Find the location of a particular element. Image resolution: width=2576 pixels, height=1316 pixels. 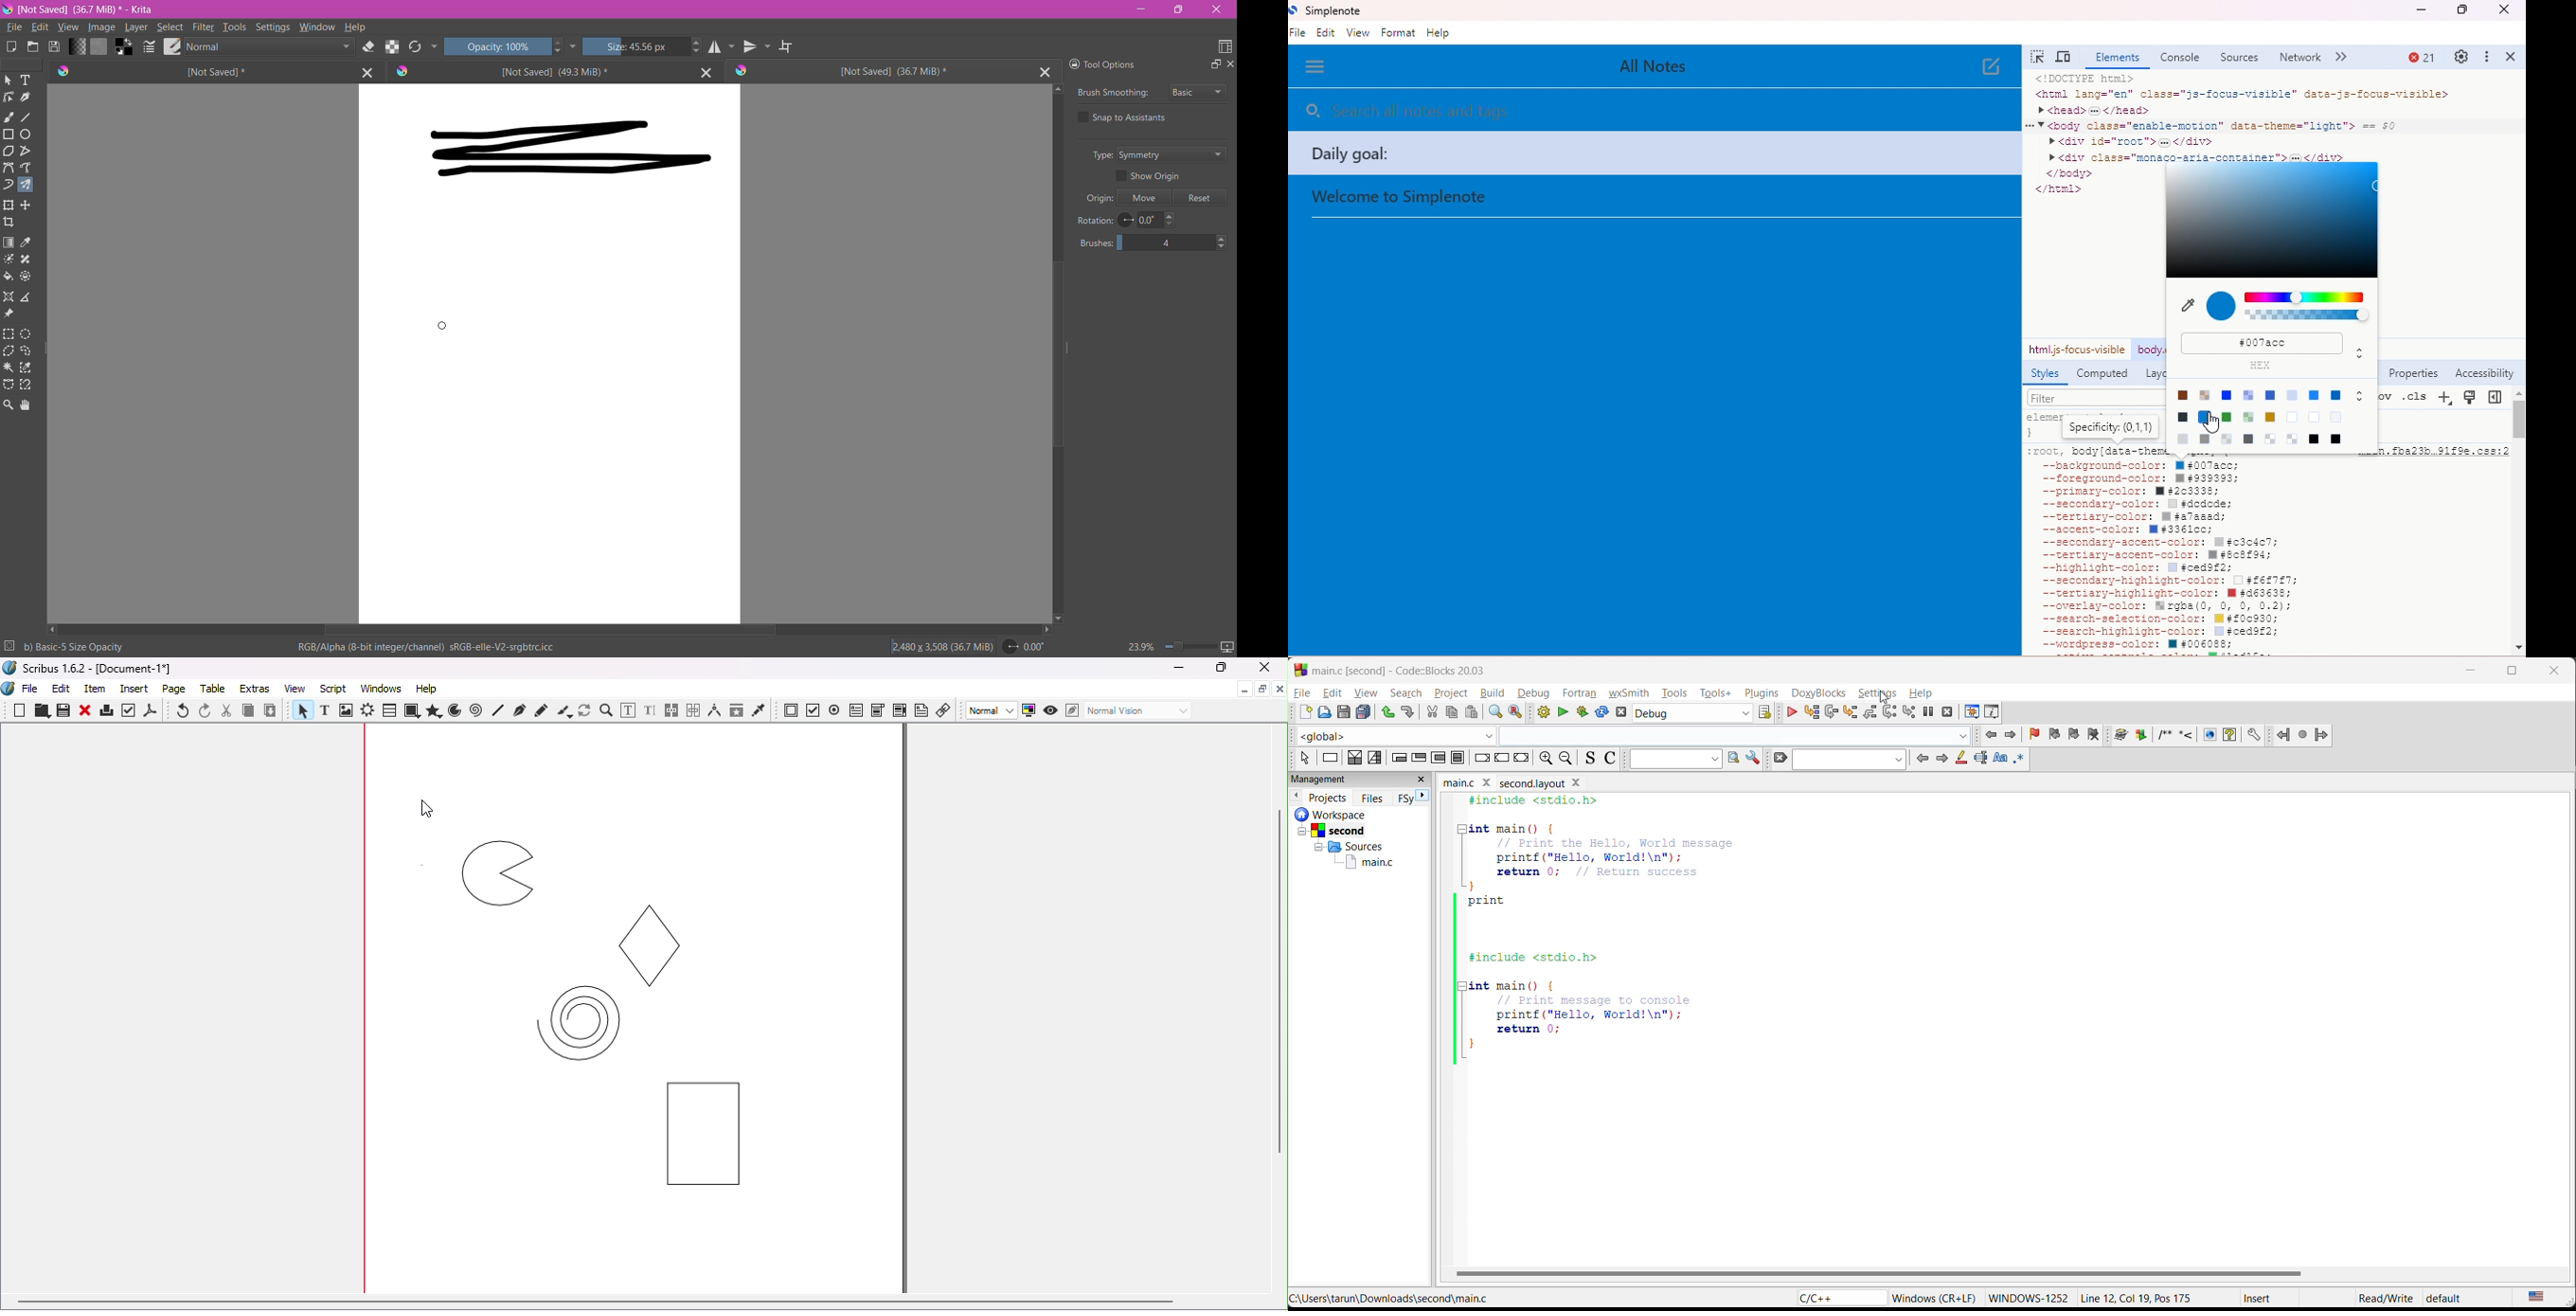

Reset is located at coordinates (1200, 198).